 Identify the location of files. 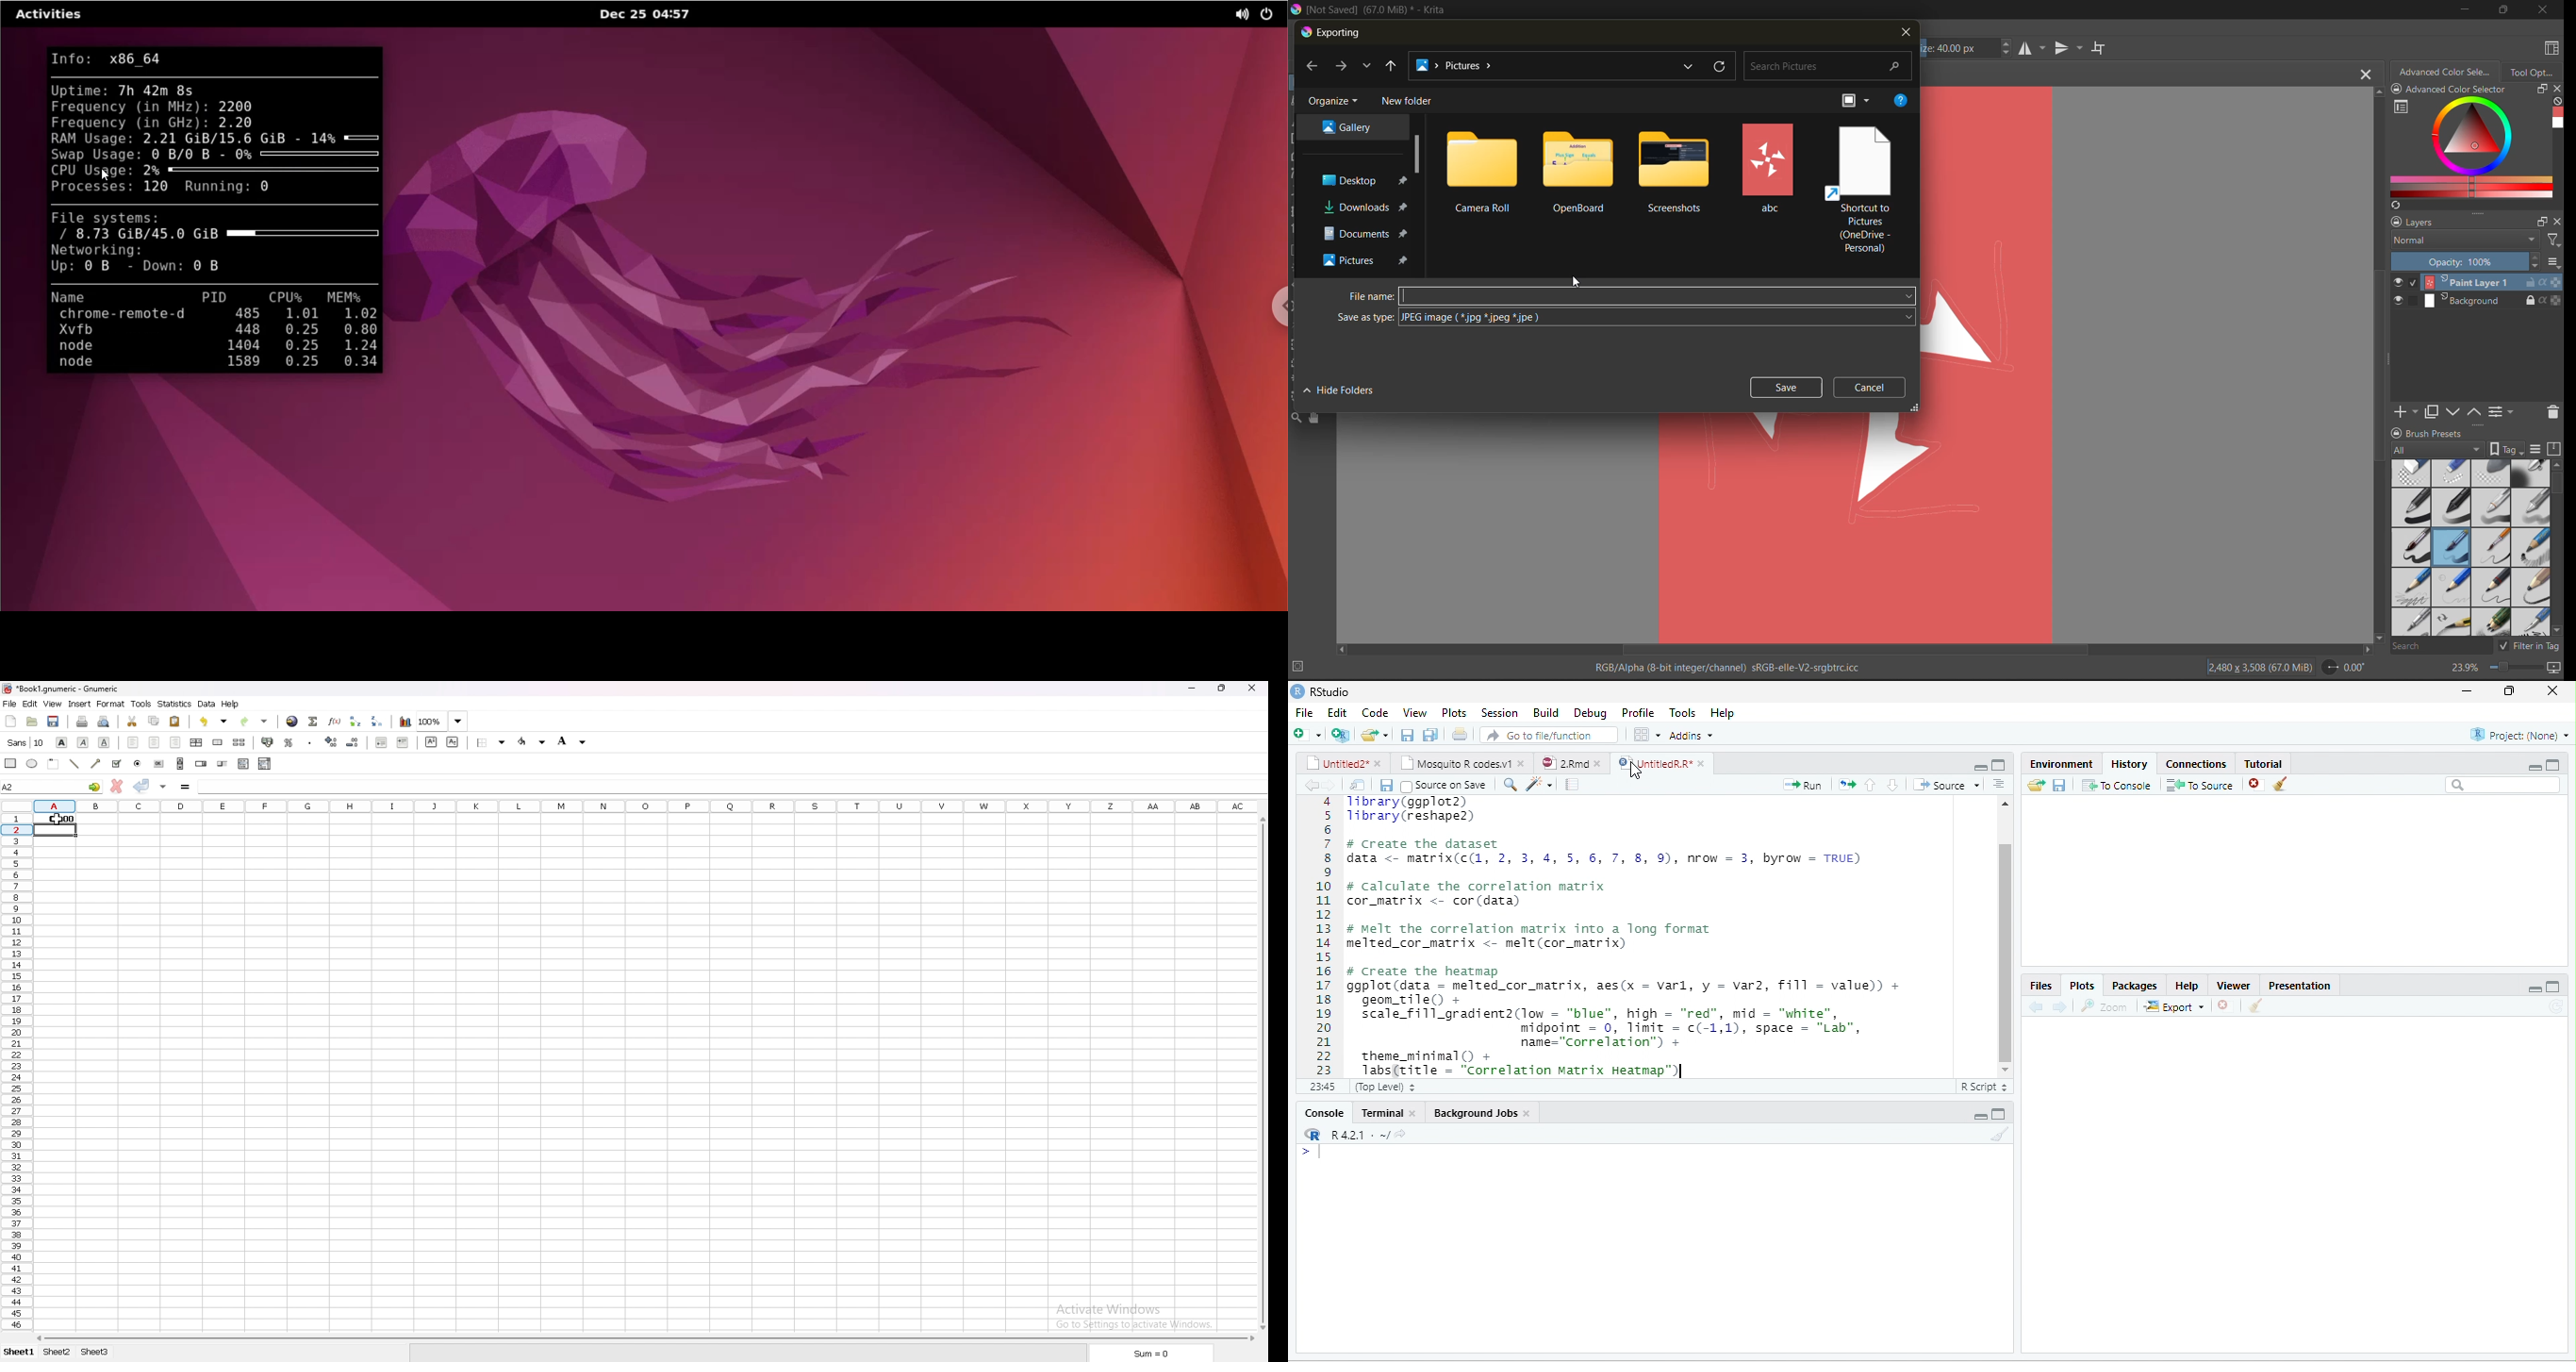
(2039, 985).